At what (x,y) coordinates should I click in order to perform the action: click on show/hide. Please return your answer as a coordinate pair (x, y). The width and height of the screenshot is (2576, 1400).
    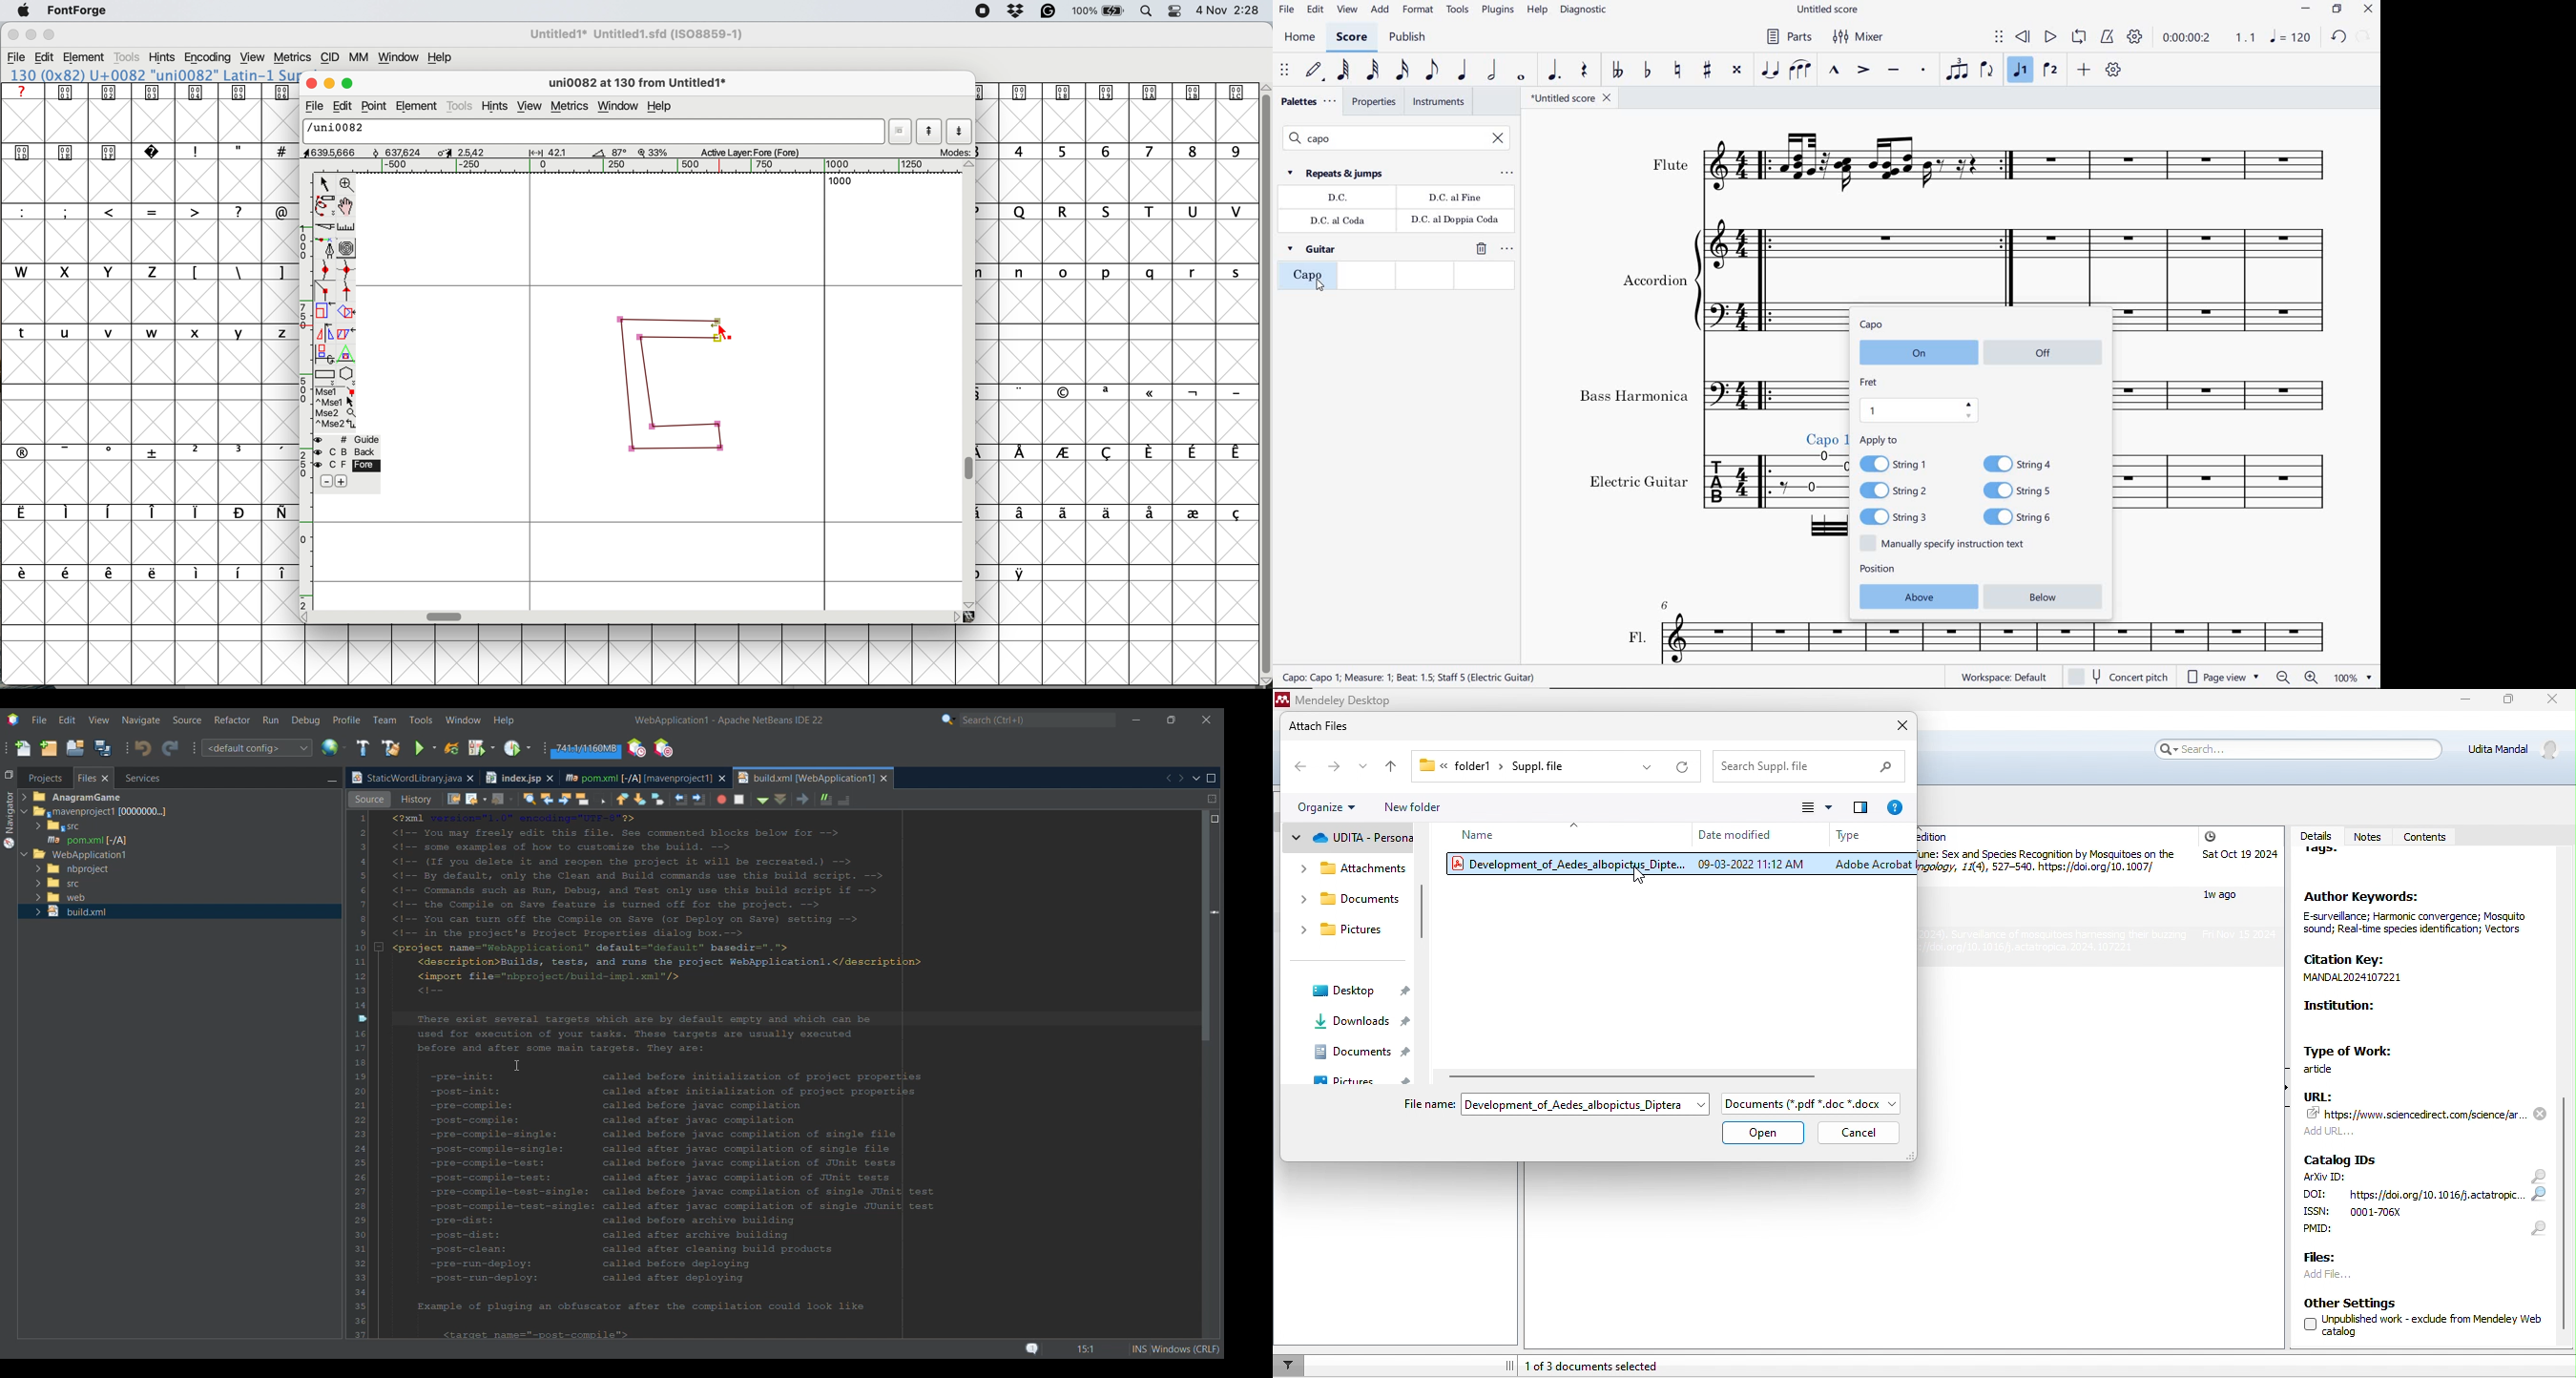
    Looking at the image, I should click on (2278, 1099).